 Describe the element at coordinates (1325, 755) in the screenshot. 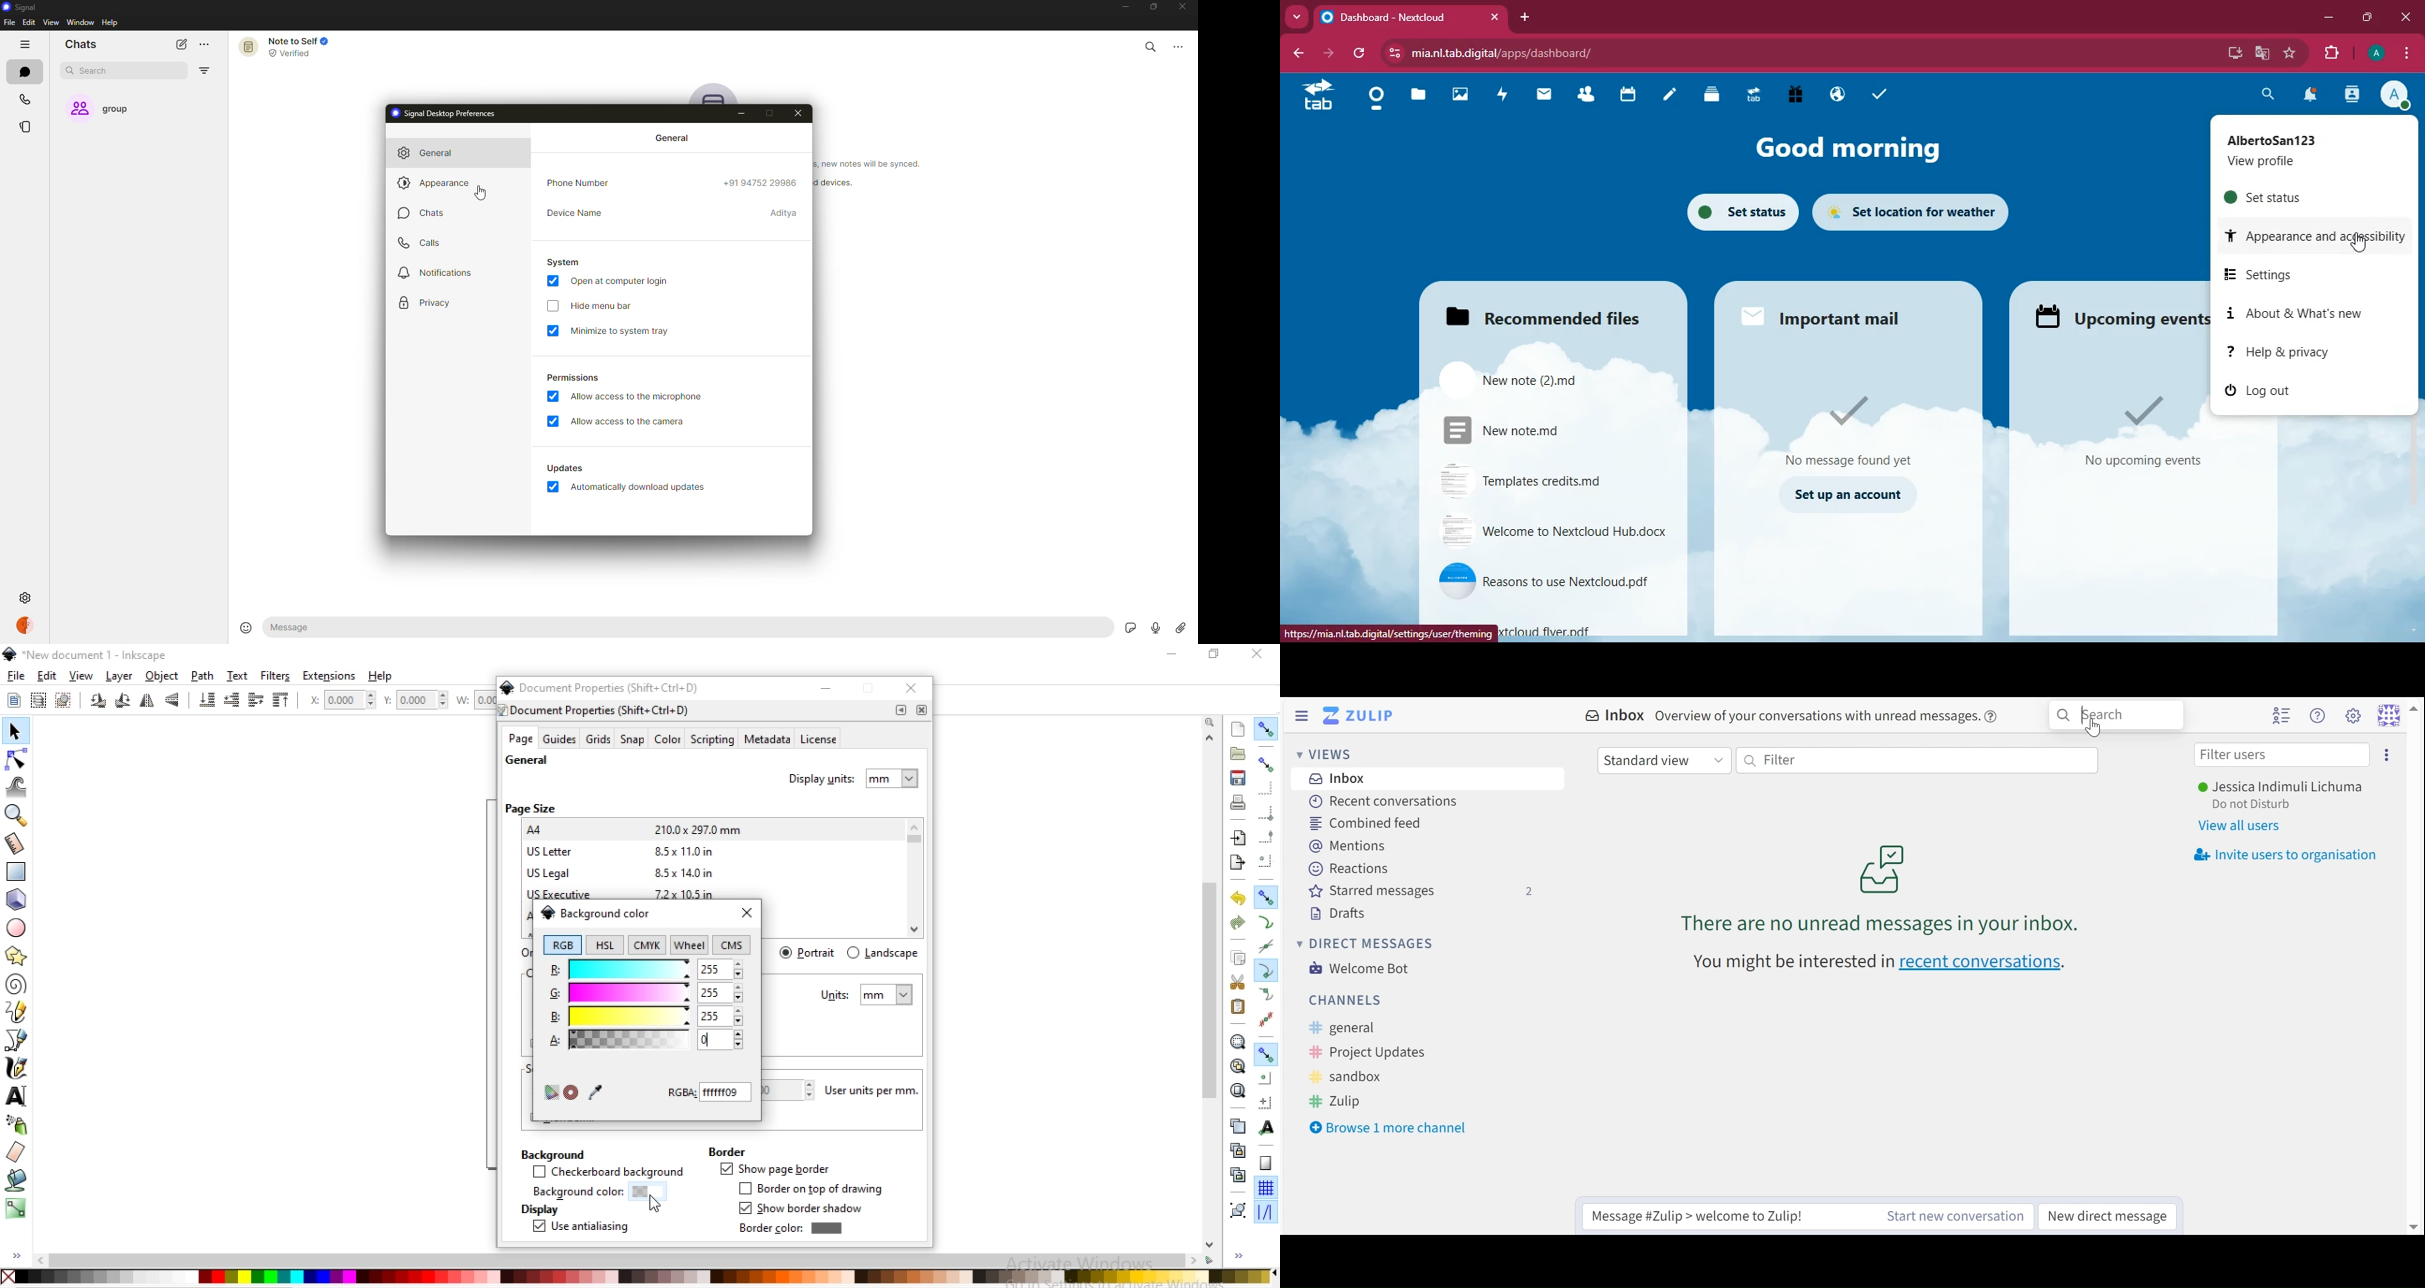

I see `Views` at that location.